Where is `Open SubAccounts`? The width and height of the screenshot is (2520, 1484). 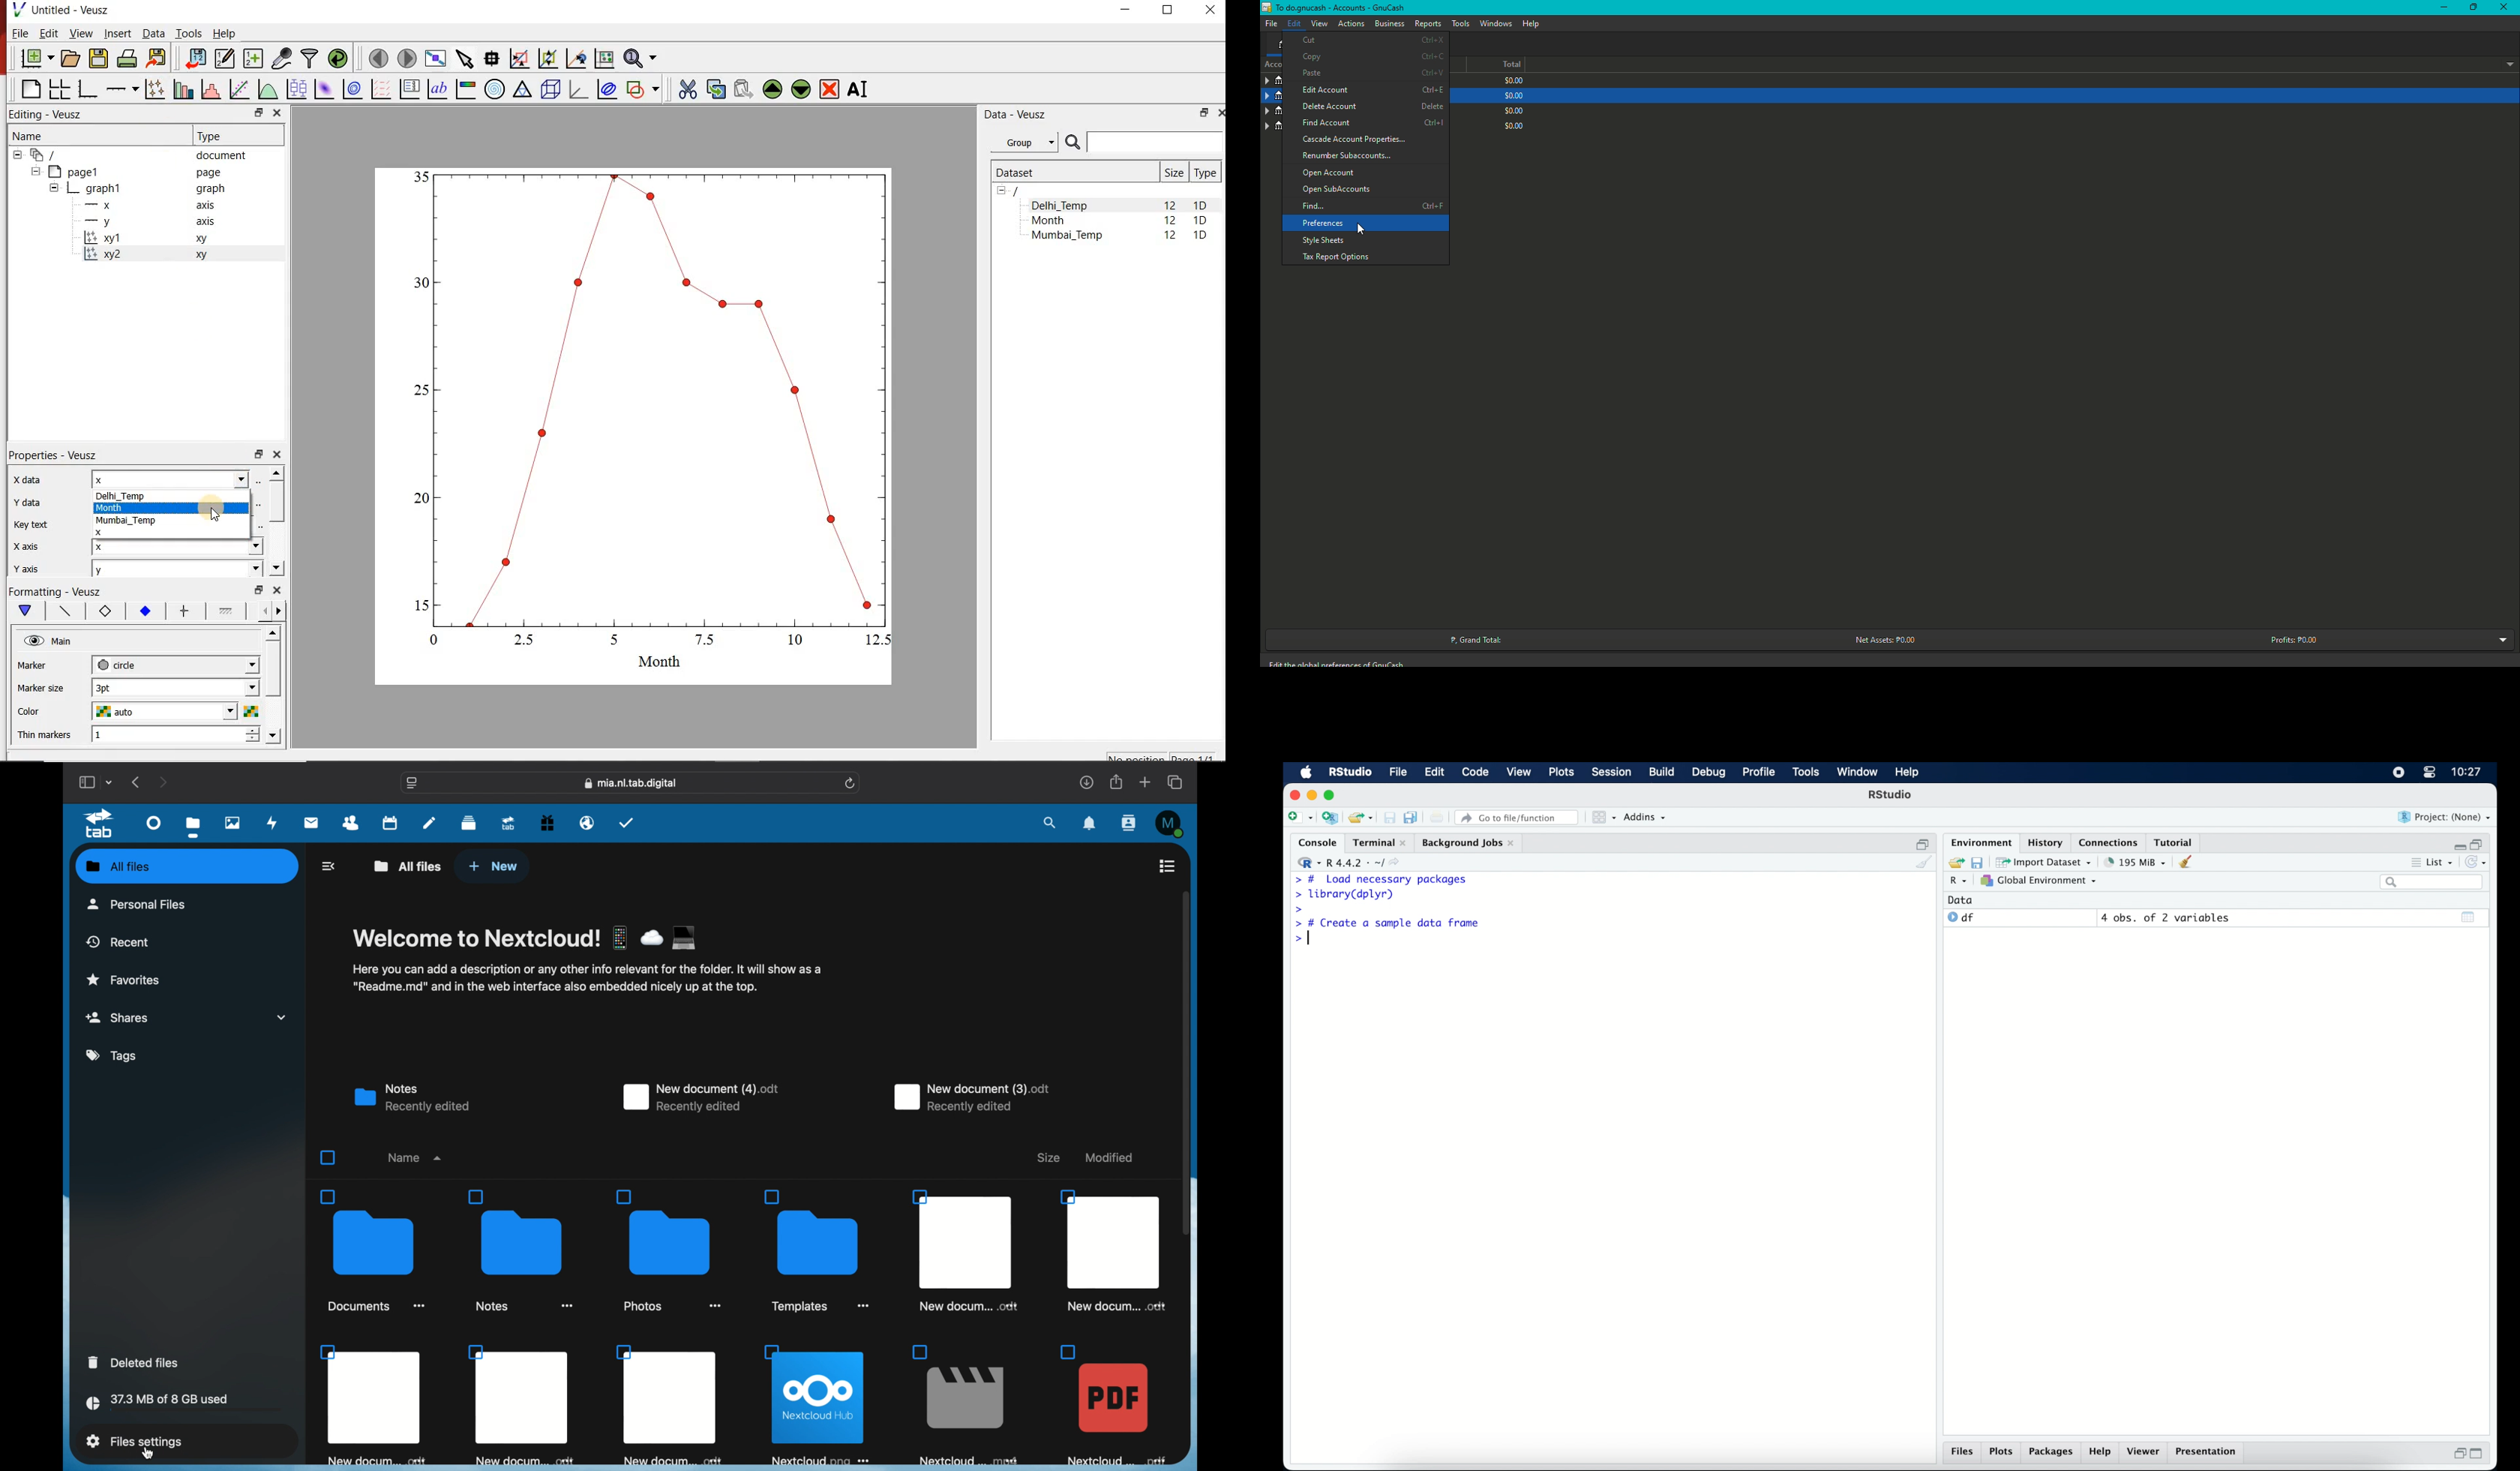
Open SubAccounts is located at coordinates (1337, 190).